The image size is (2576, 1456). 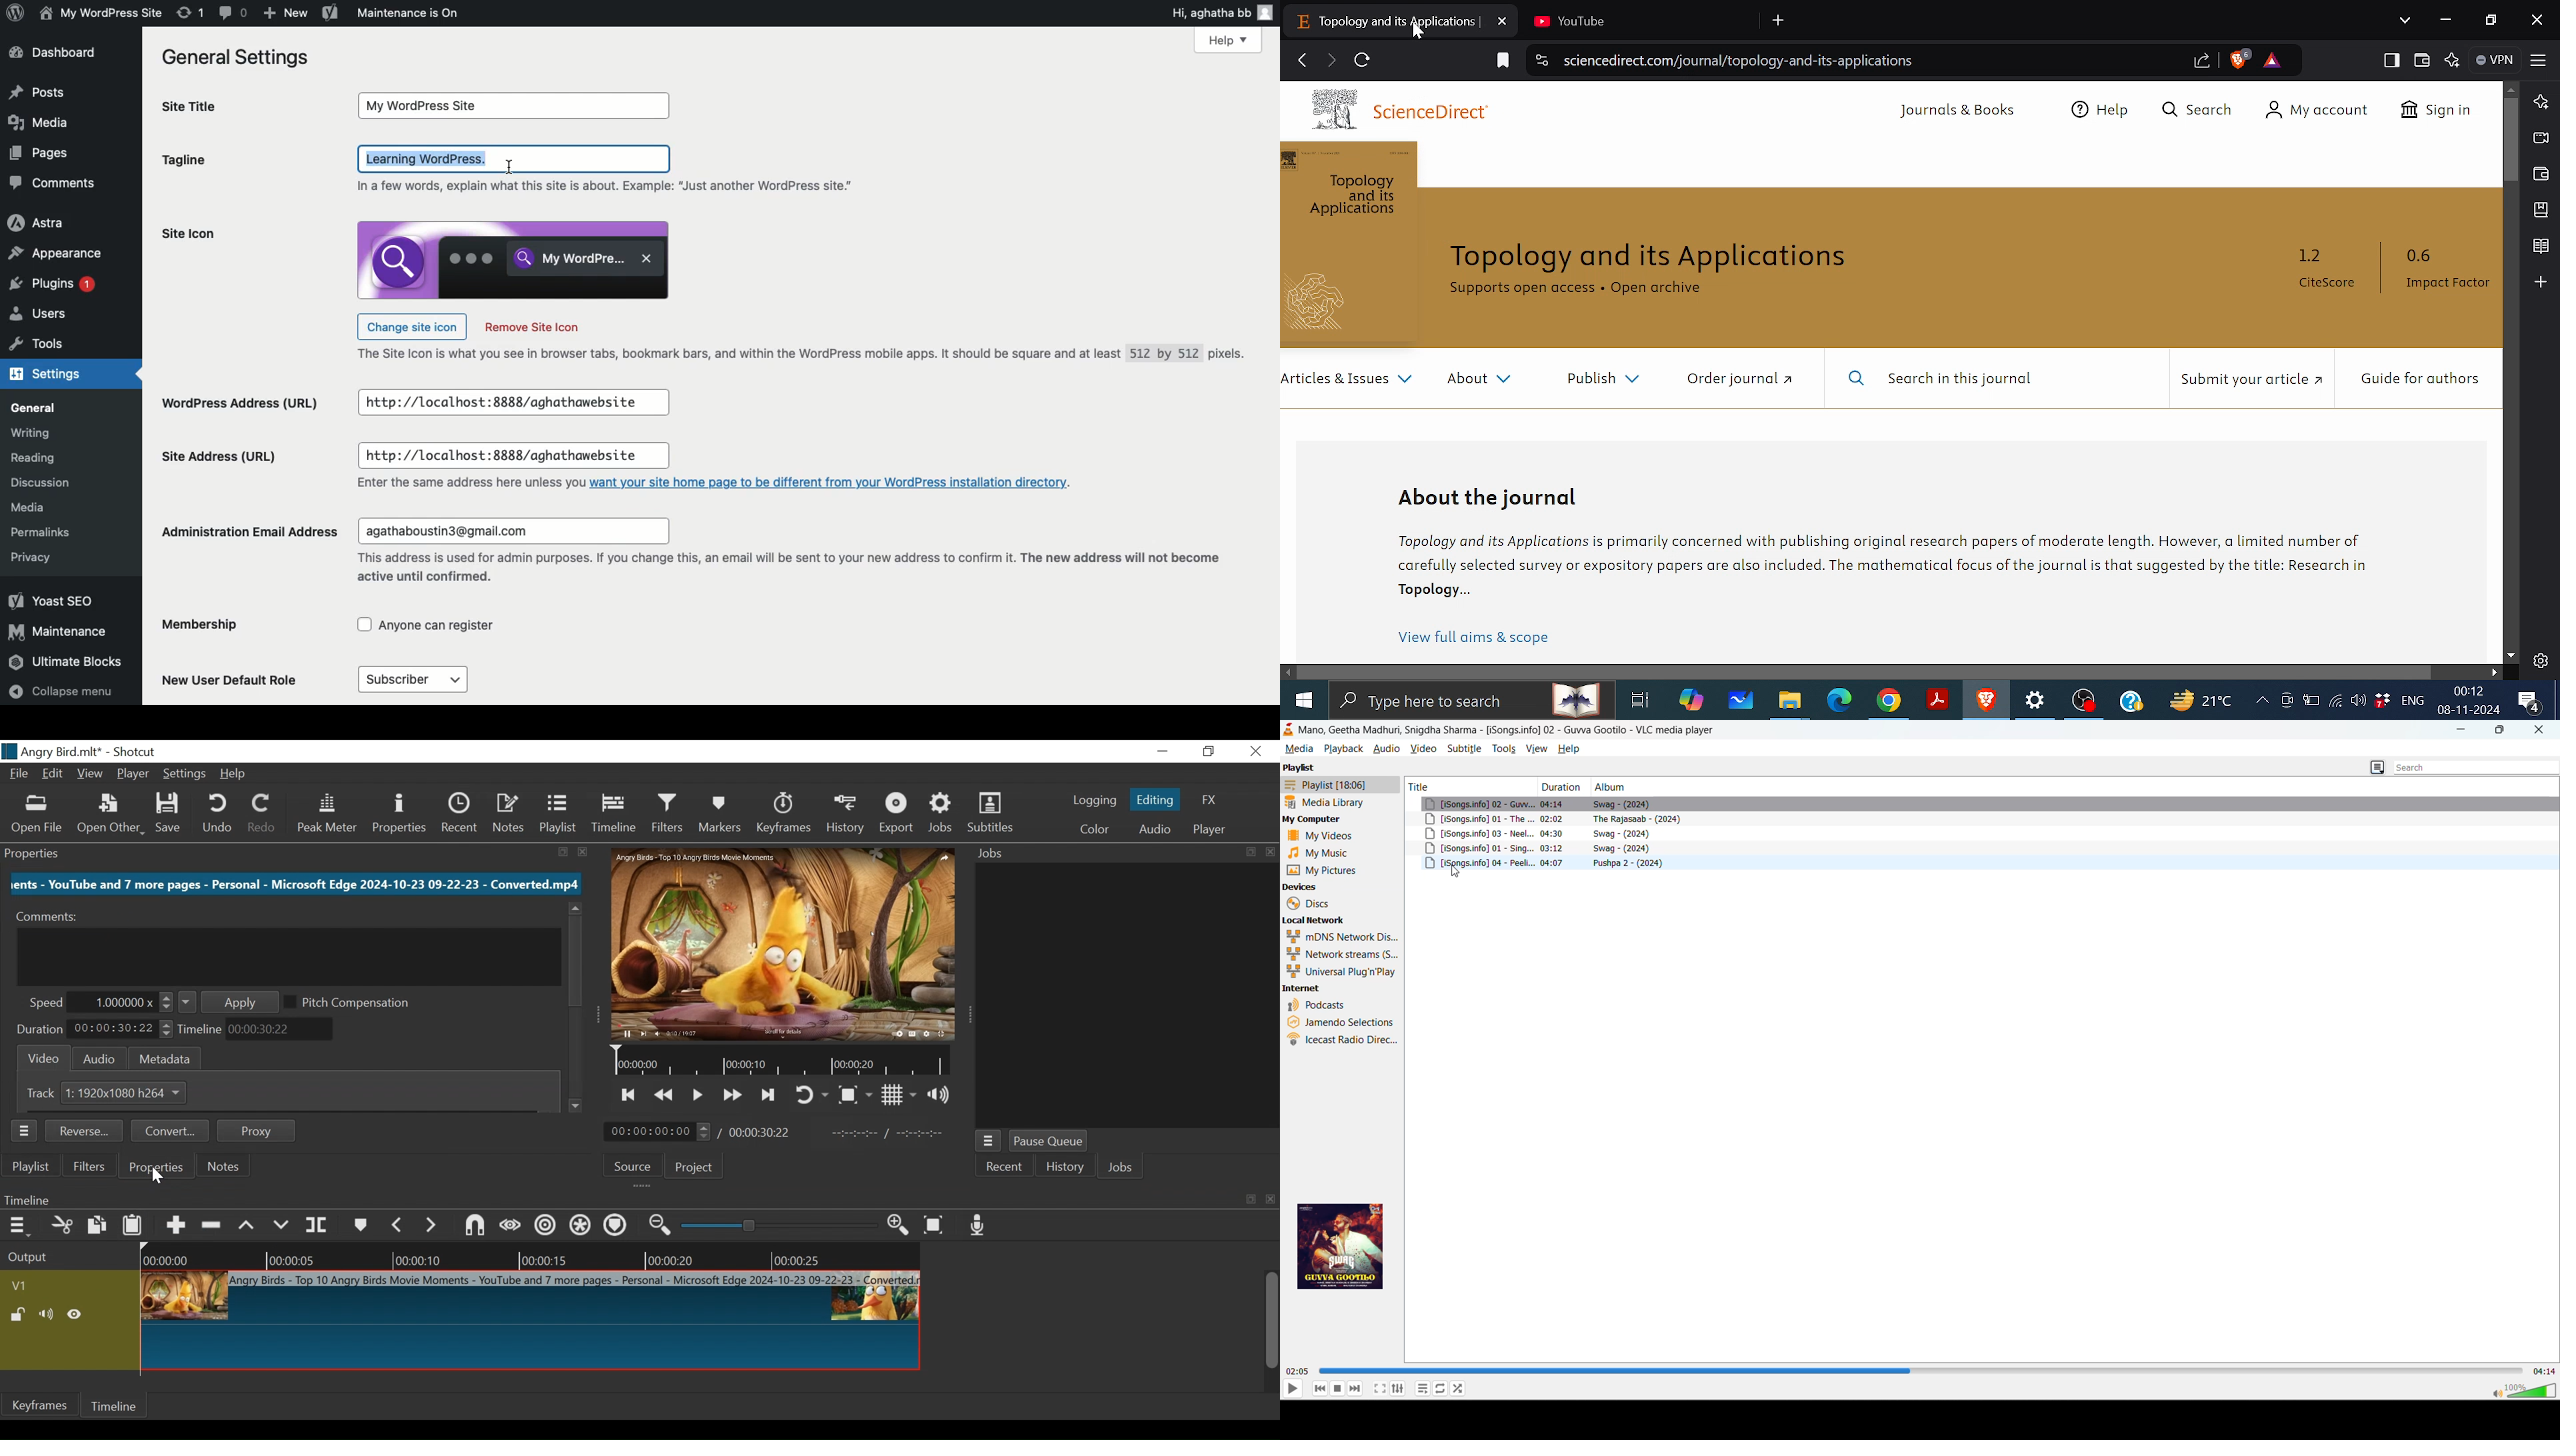 What do you see at coordinates (512, 404) in the screenshot?
I see `input box` at bounding box center [512, 404].